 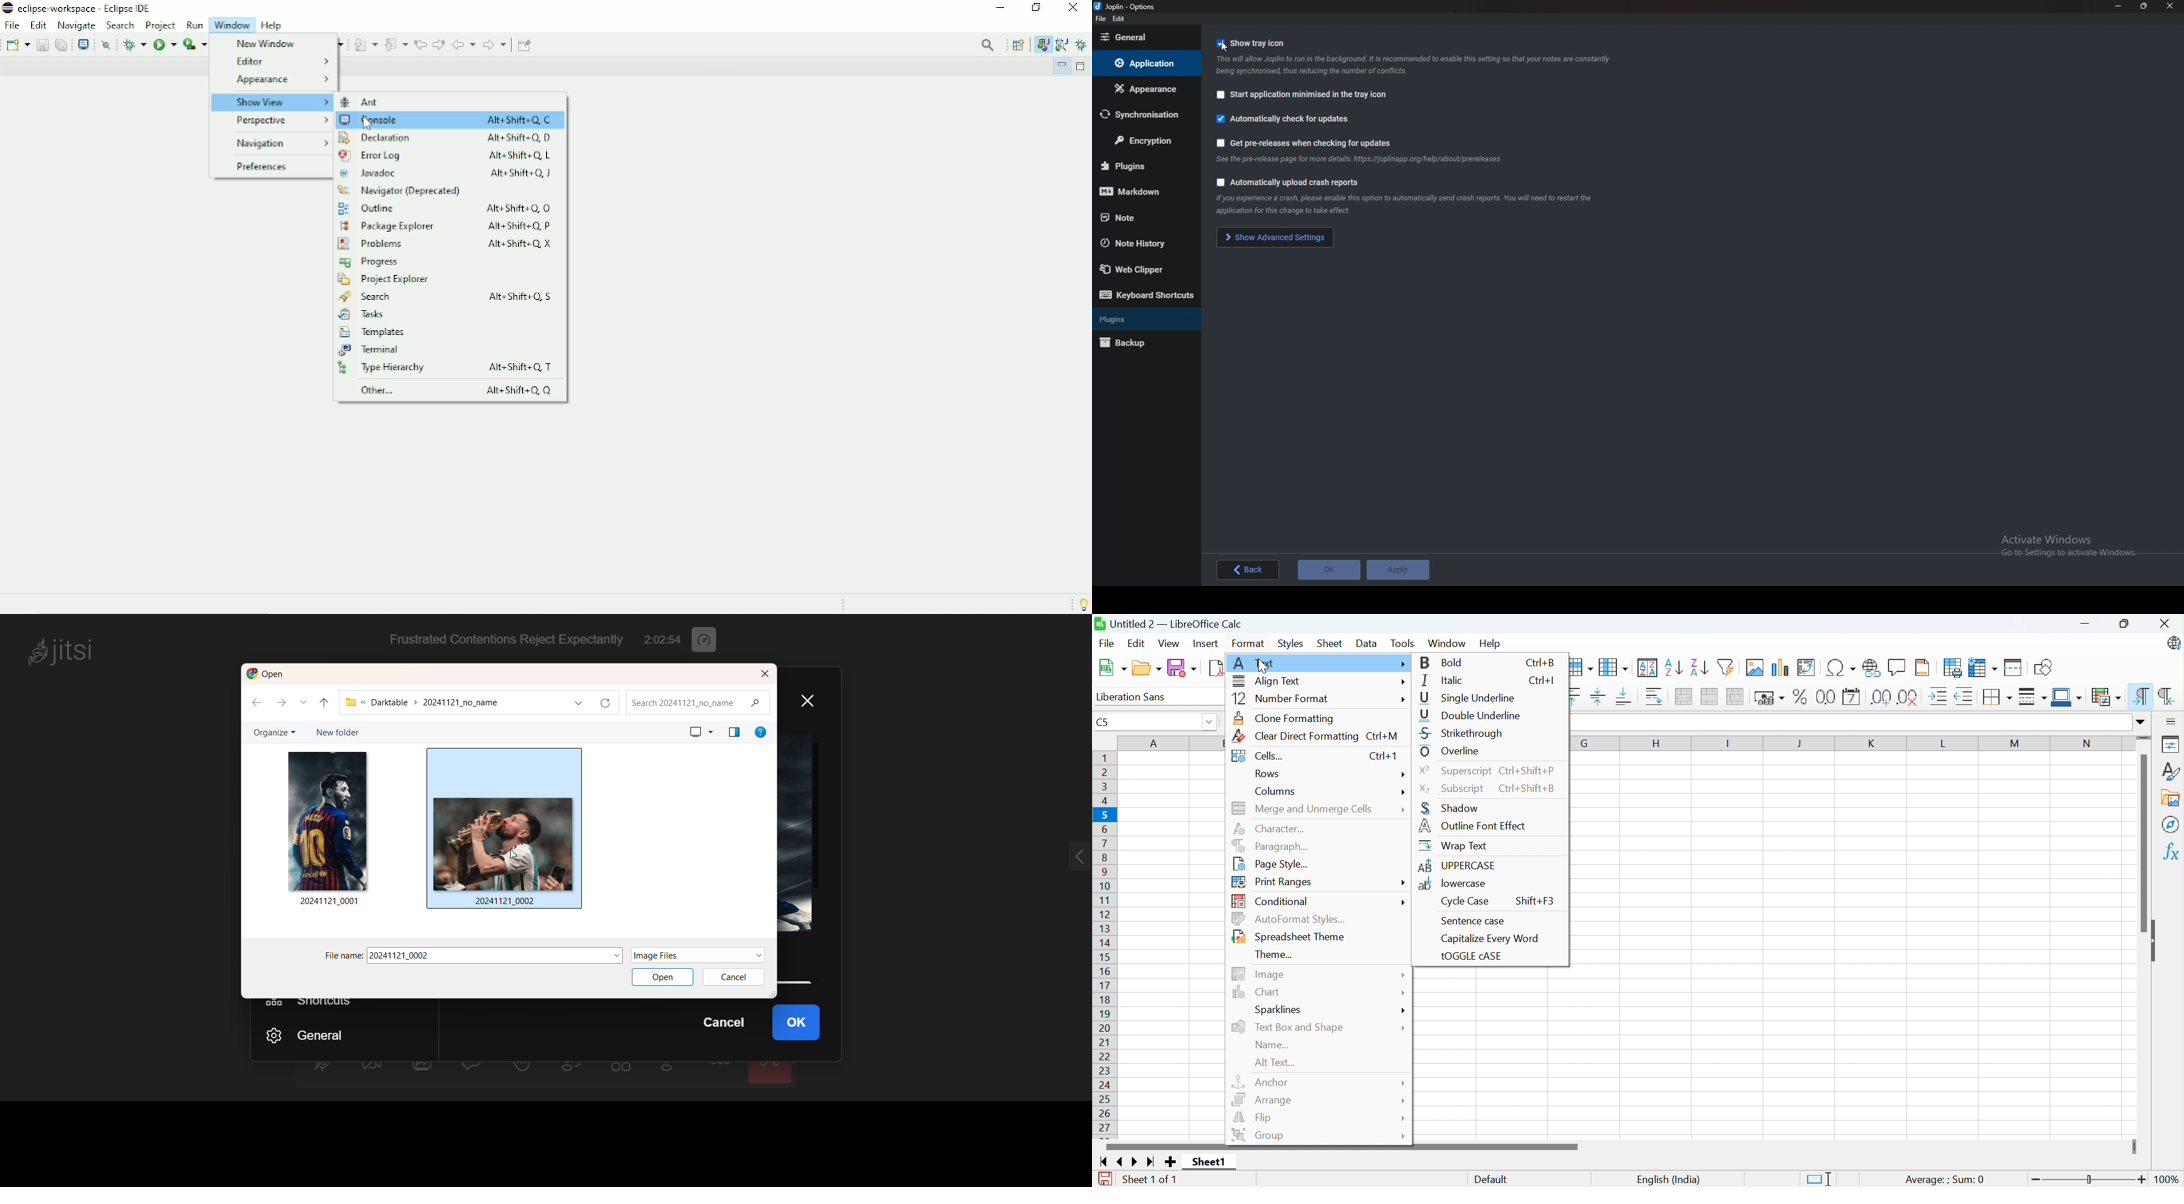 What do you see at coordinates (2164, 697) in the screenshot?
I see `Right-to-left` at bounding box center [2164, 697].